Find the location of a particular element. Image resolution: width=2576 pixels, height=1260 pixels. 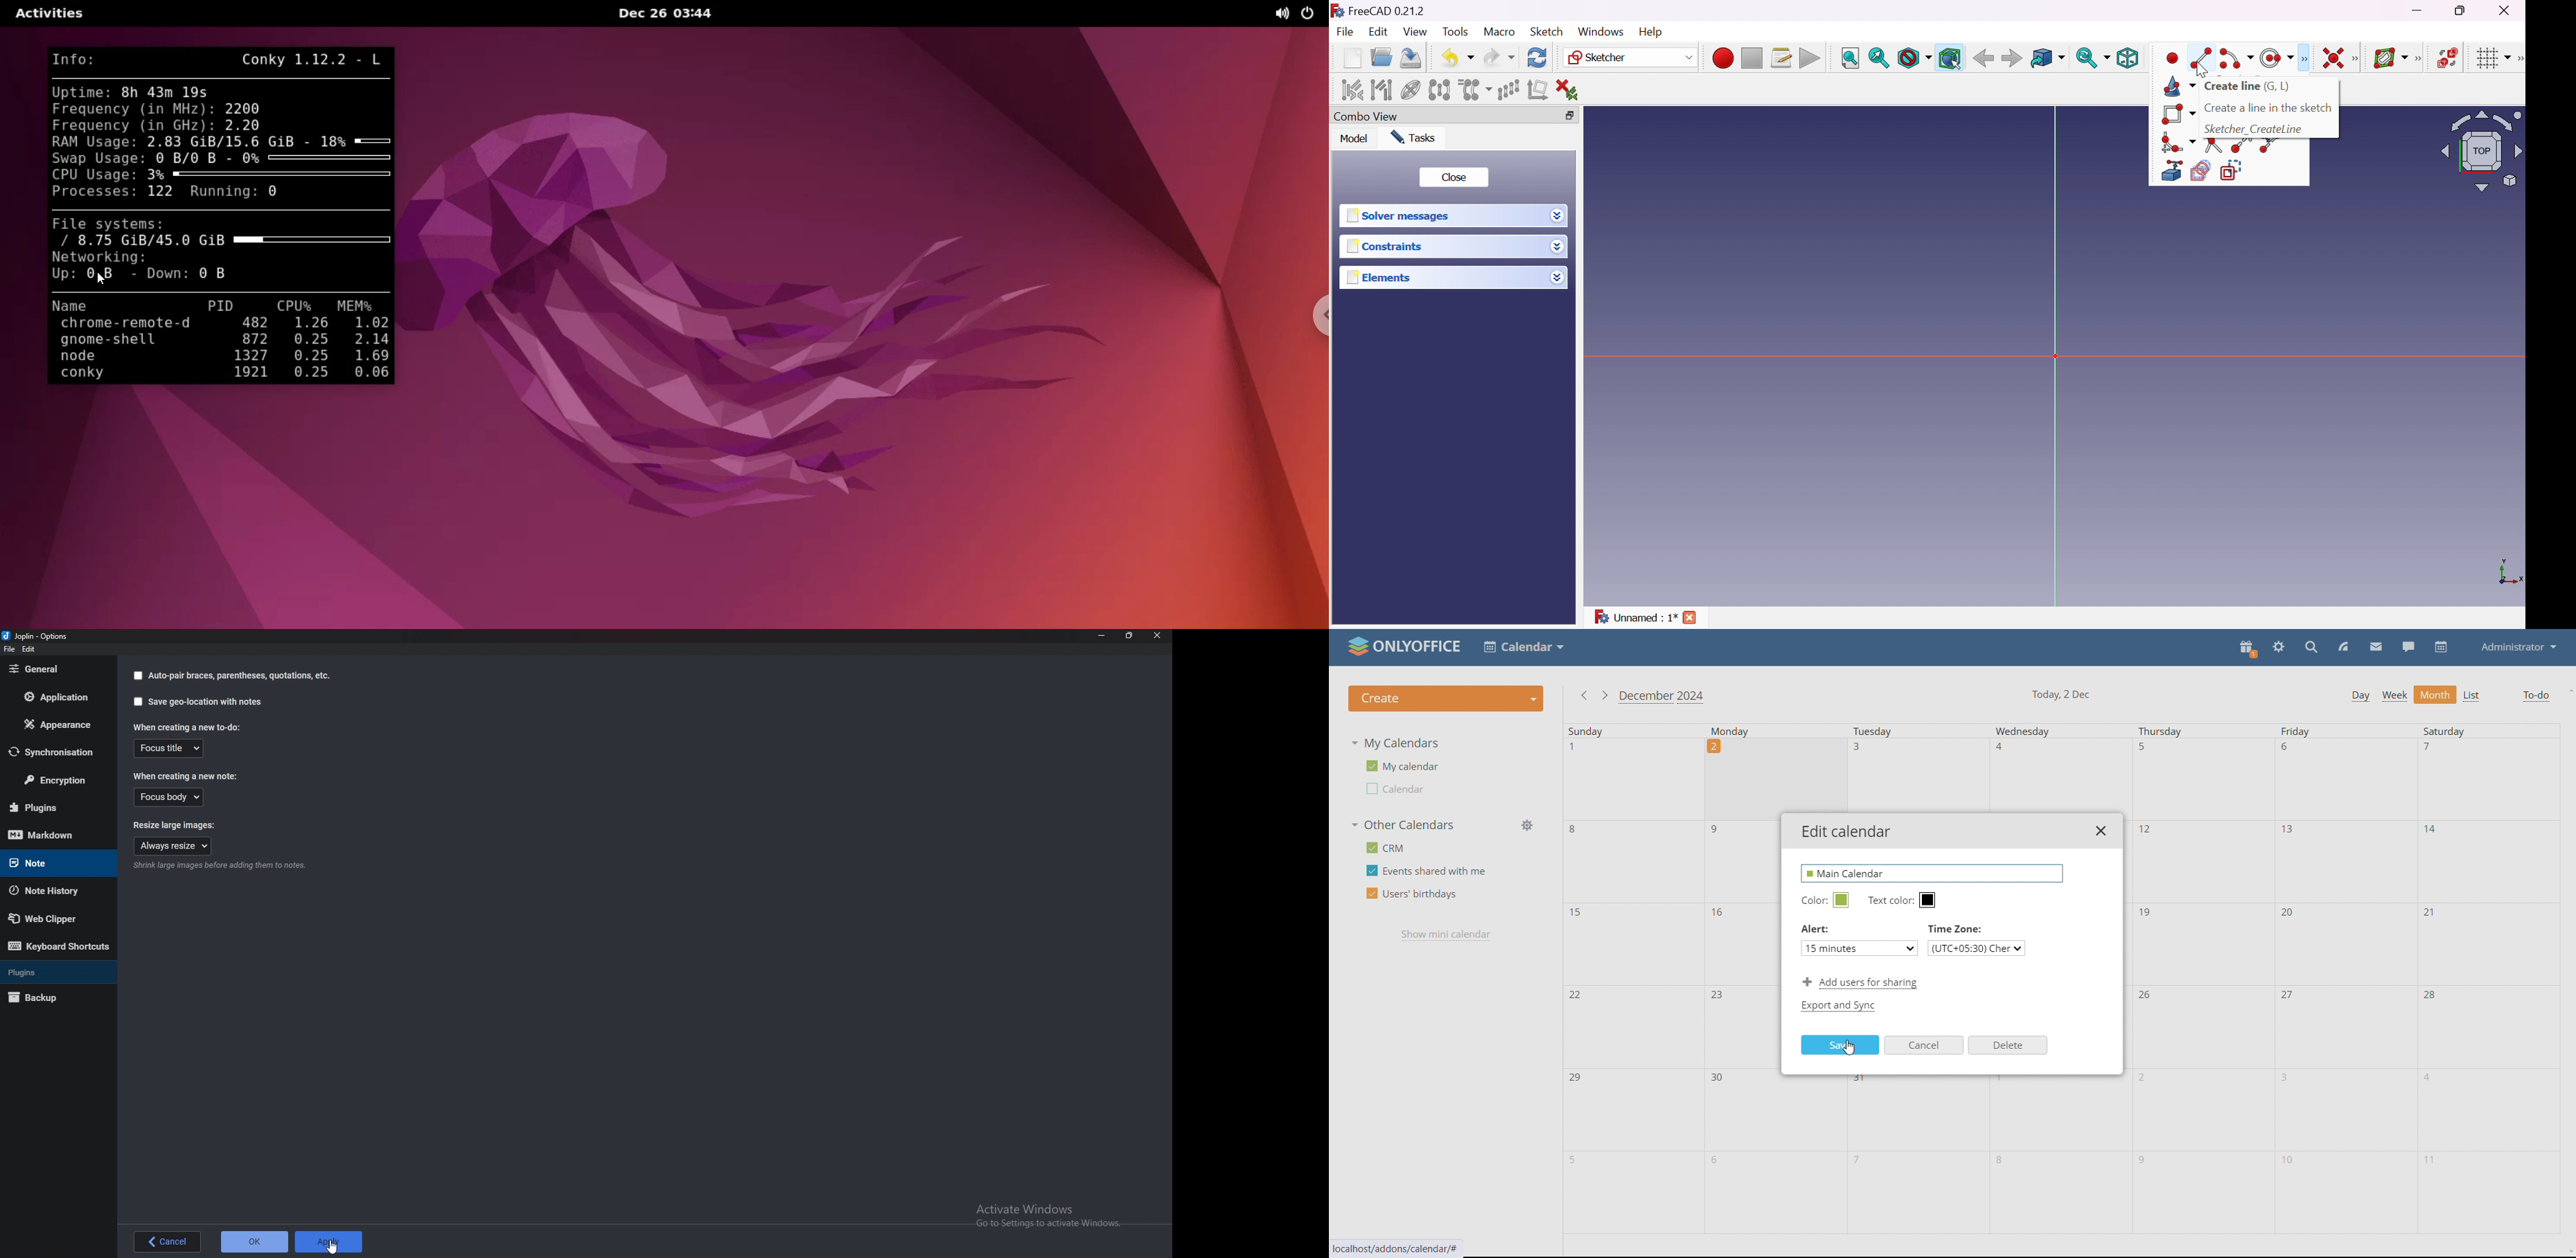

 is located at coordinates (2346, 986).